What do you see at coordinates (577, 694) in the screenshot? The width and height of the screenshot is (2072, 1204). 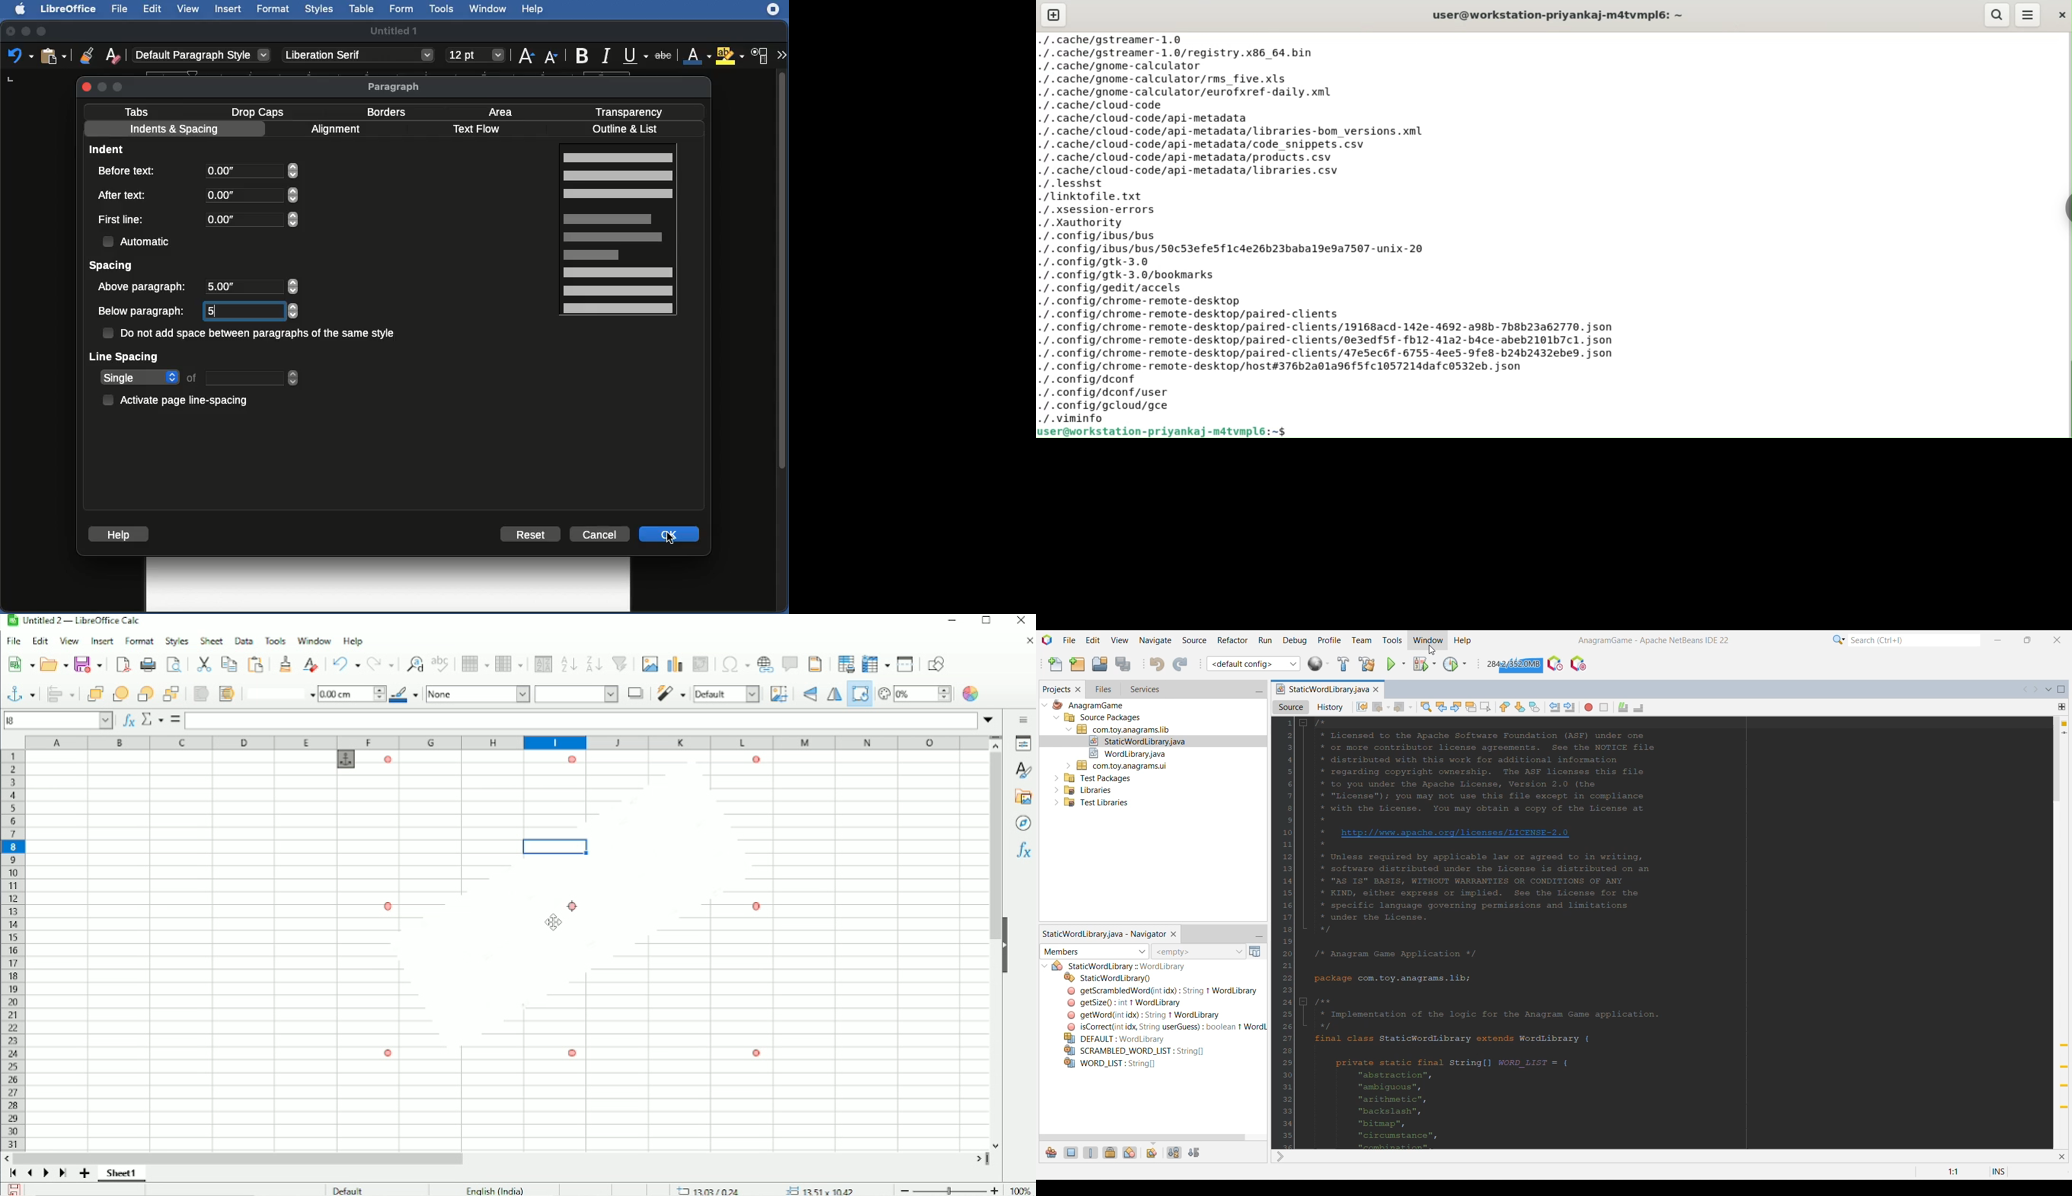 I see `Area style` at bounding box center [577, 694].